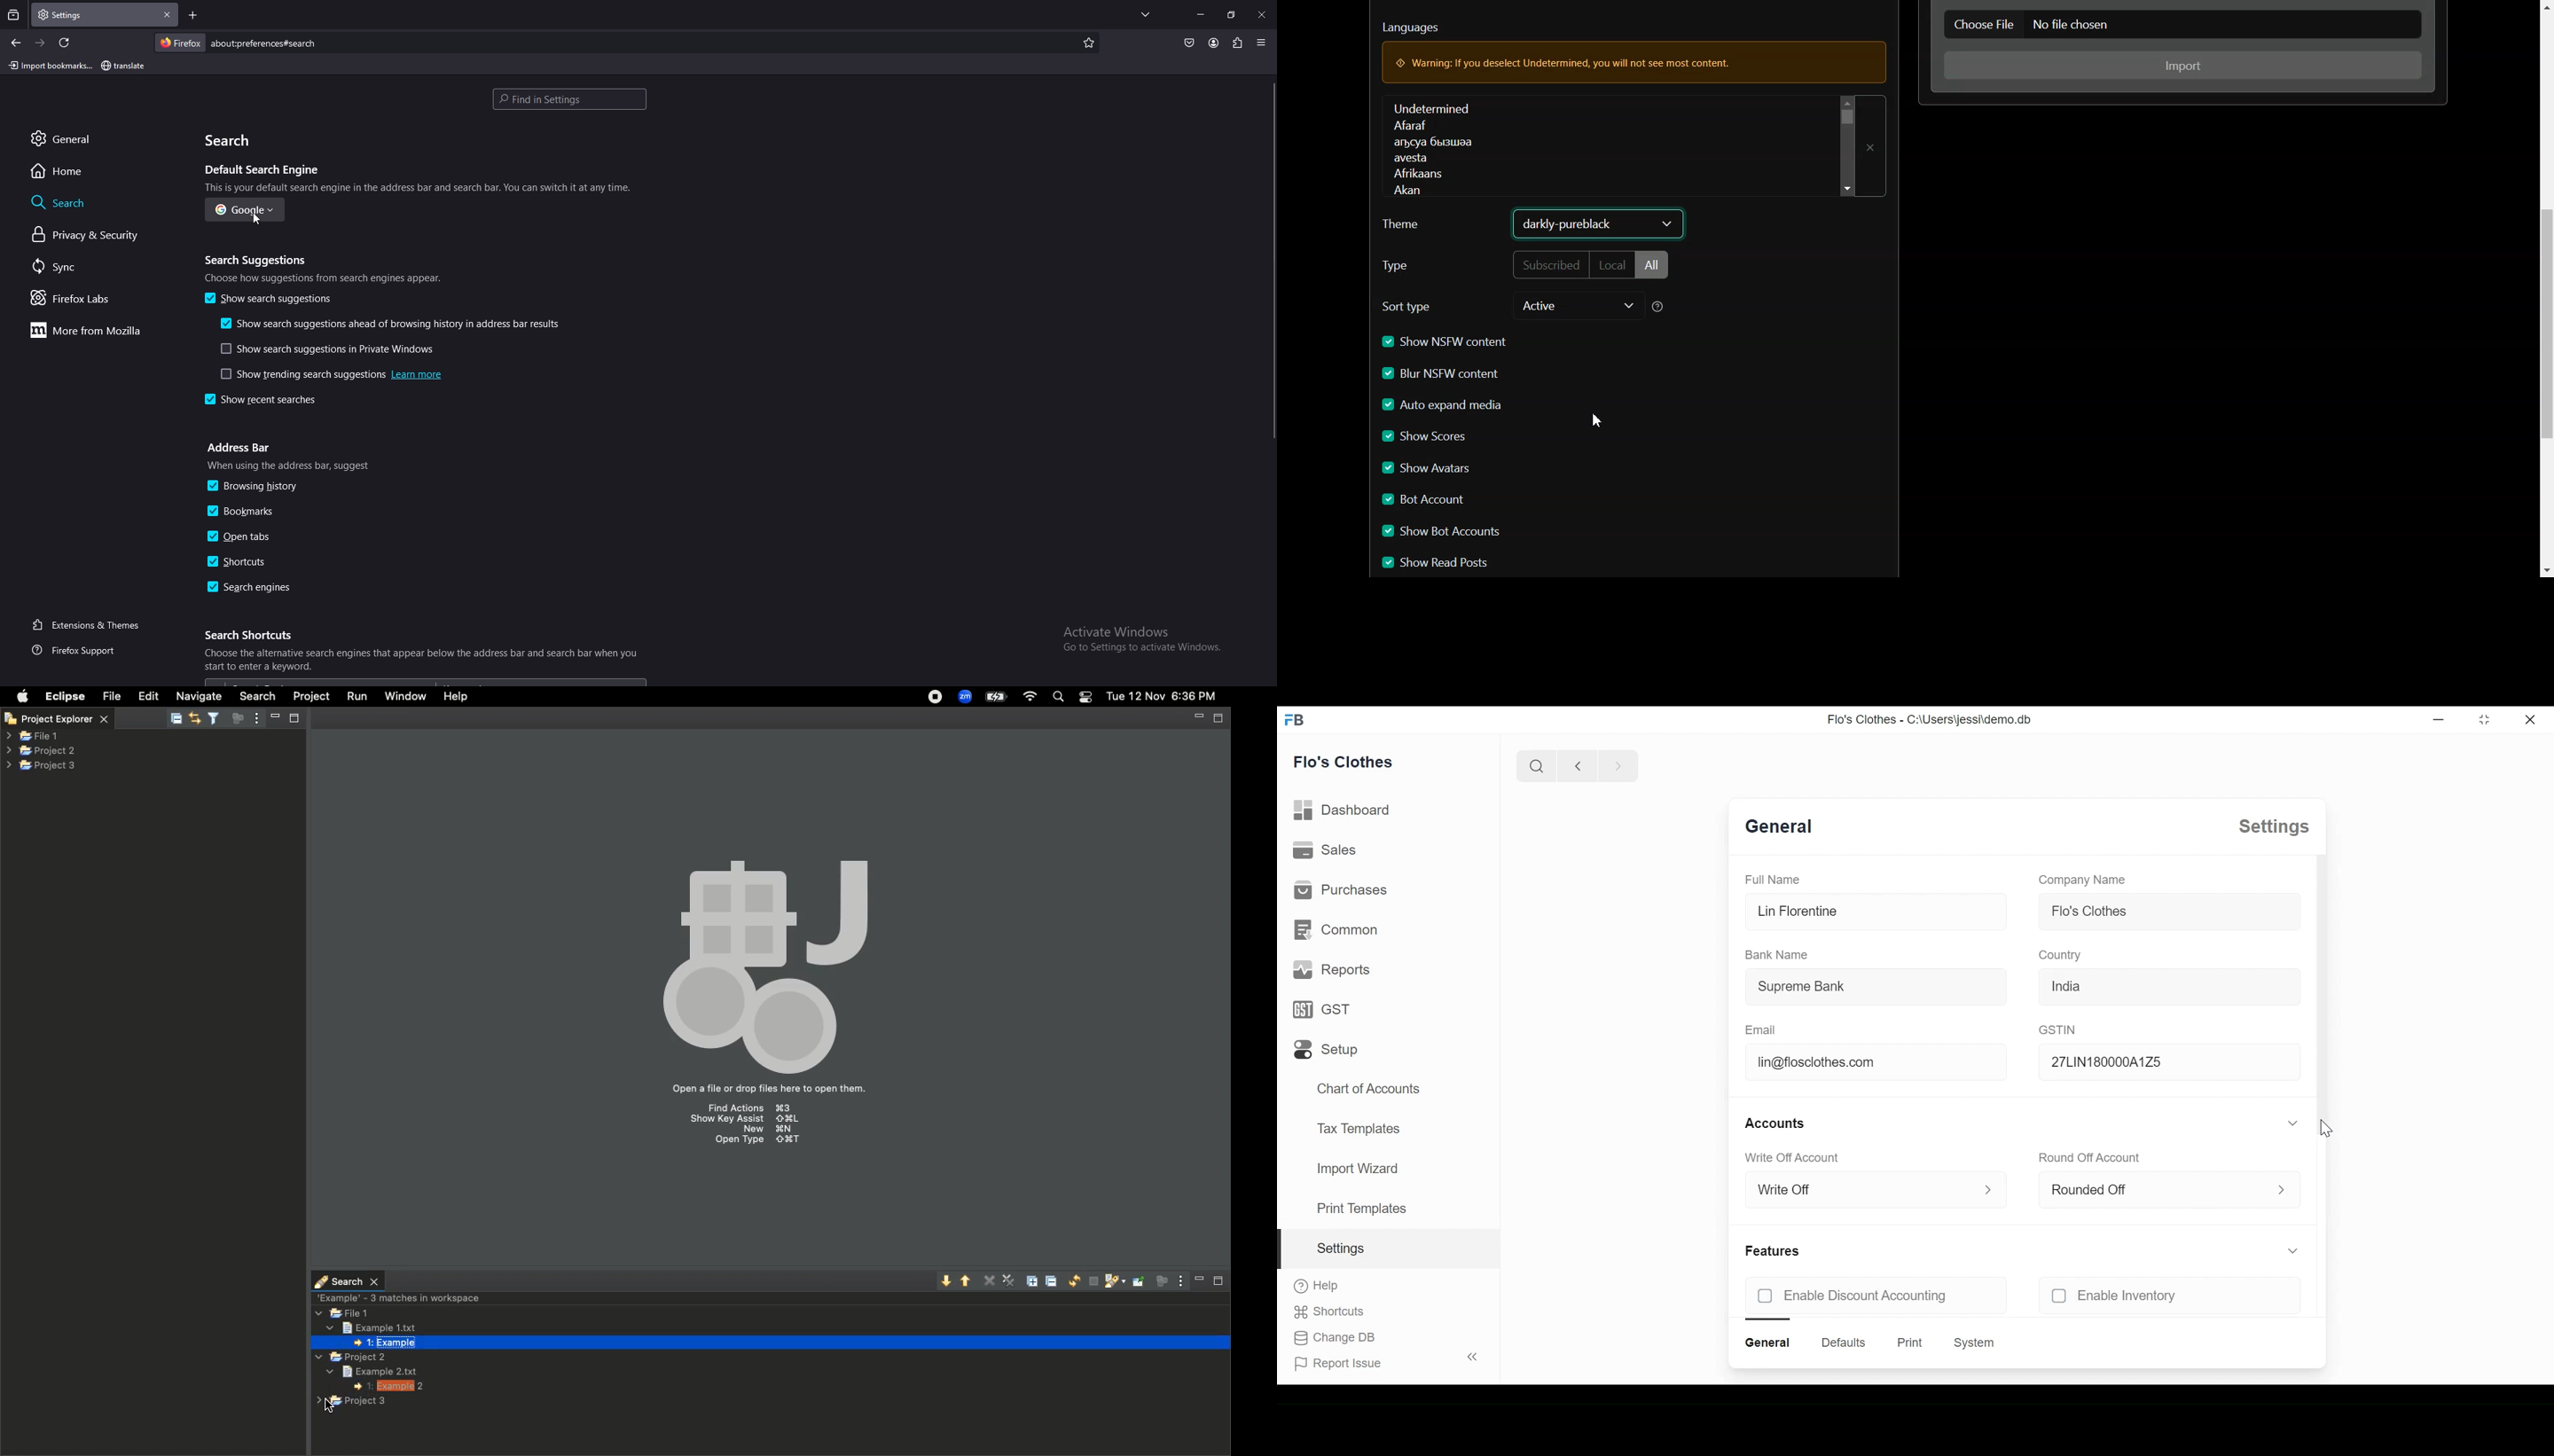  Describe the element at coordinates (324, 278) in the screenshot. I see `info` at that location.